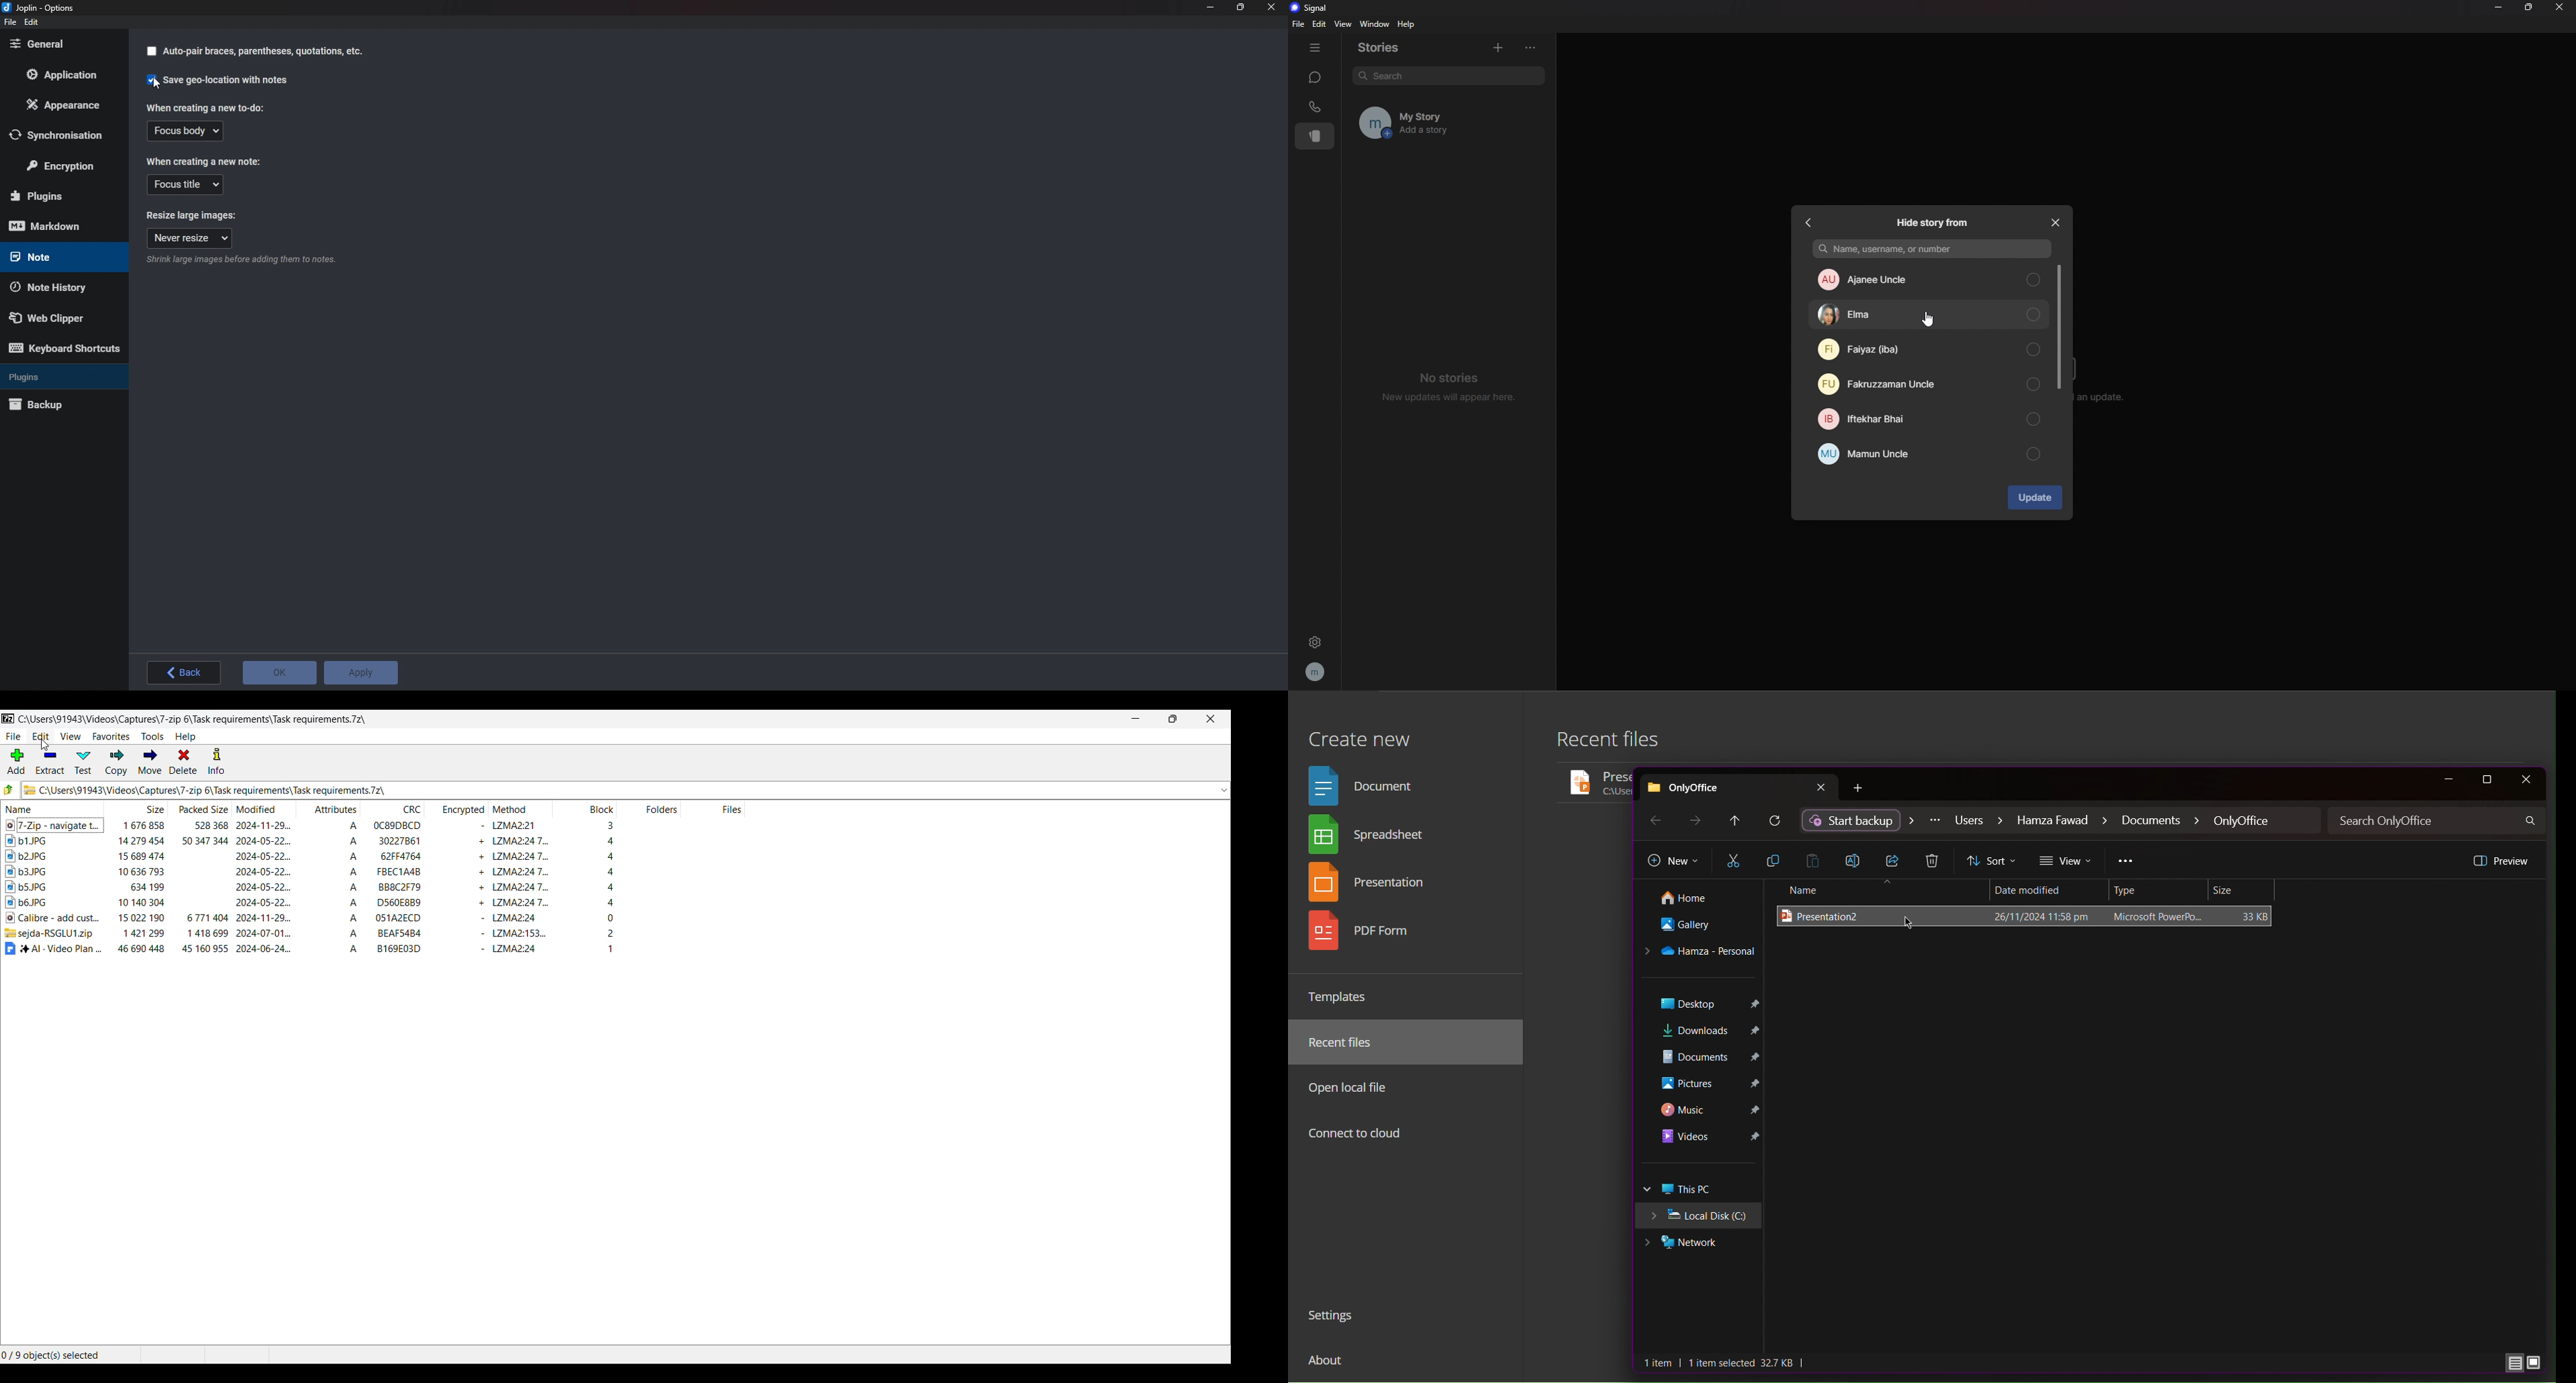 The height and width of the screenshot is (1400, 2576). Describe the element at coordinates (1211, 6) in the screenshot. I see `Minimize` at that location.